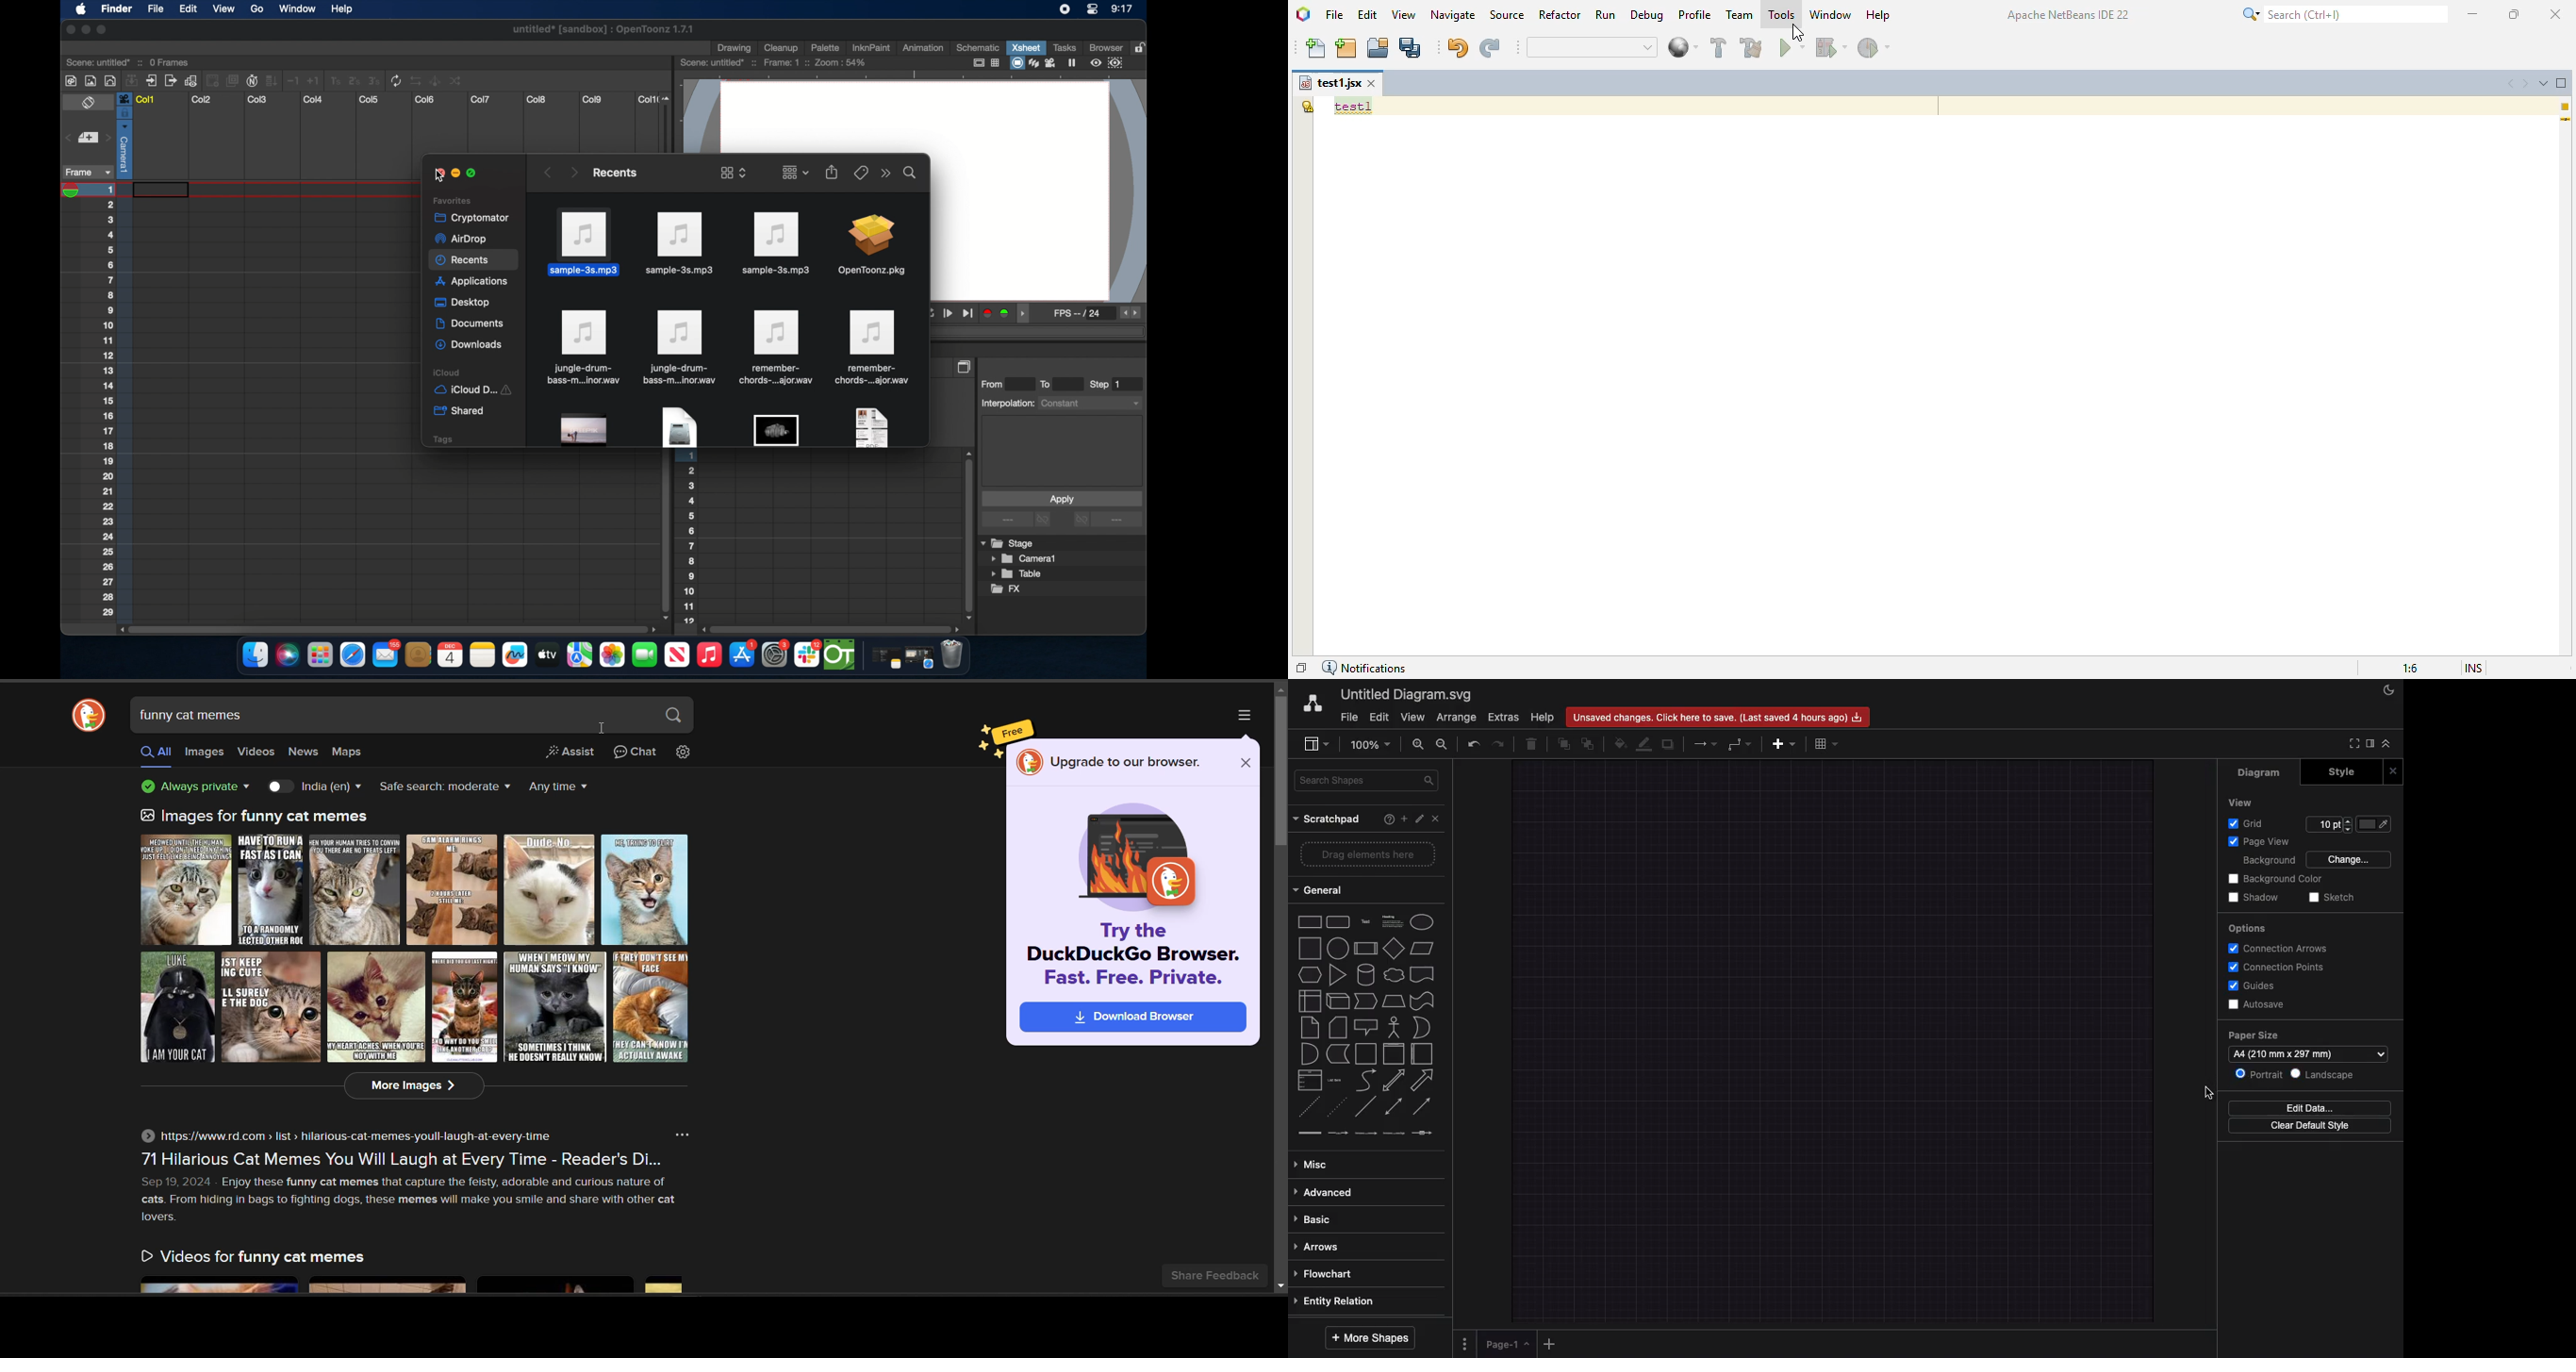 The image size is (2576, 1372). What do you see at coordinates (1044, 63) in the screenshot?
I see `view modes` at bounding box center [1044, 63].